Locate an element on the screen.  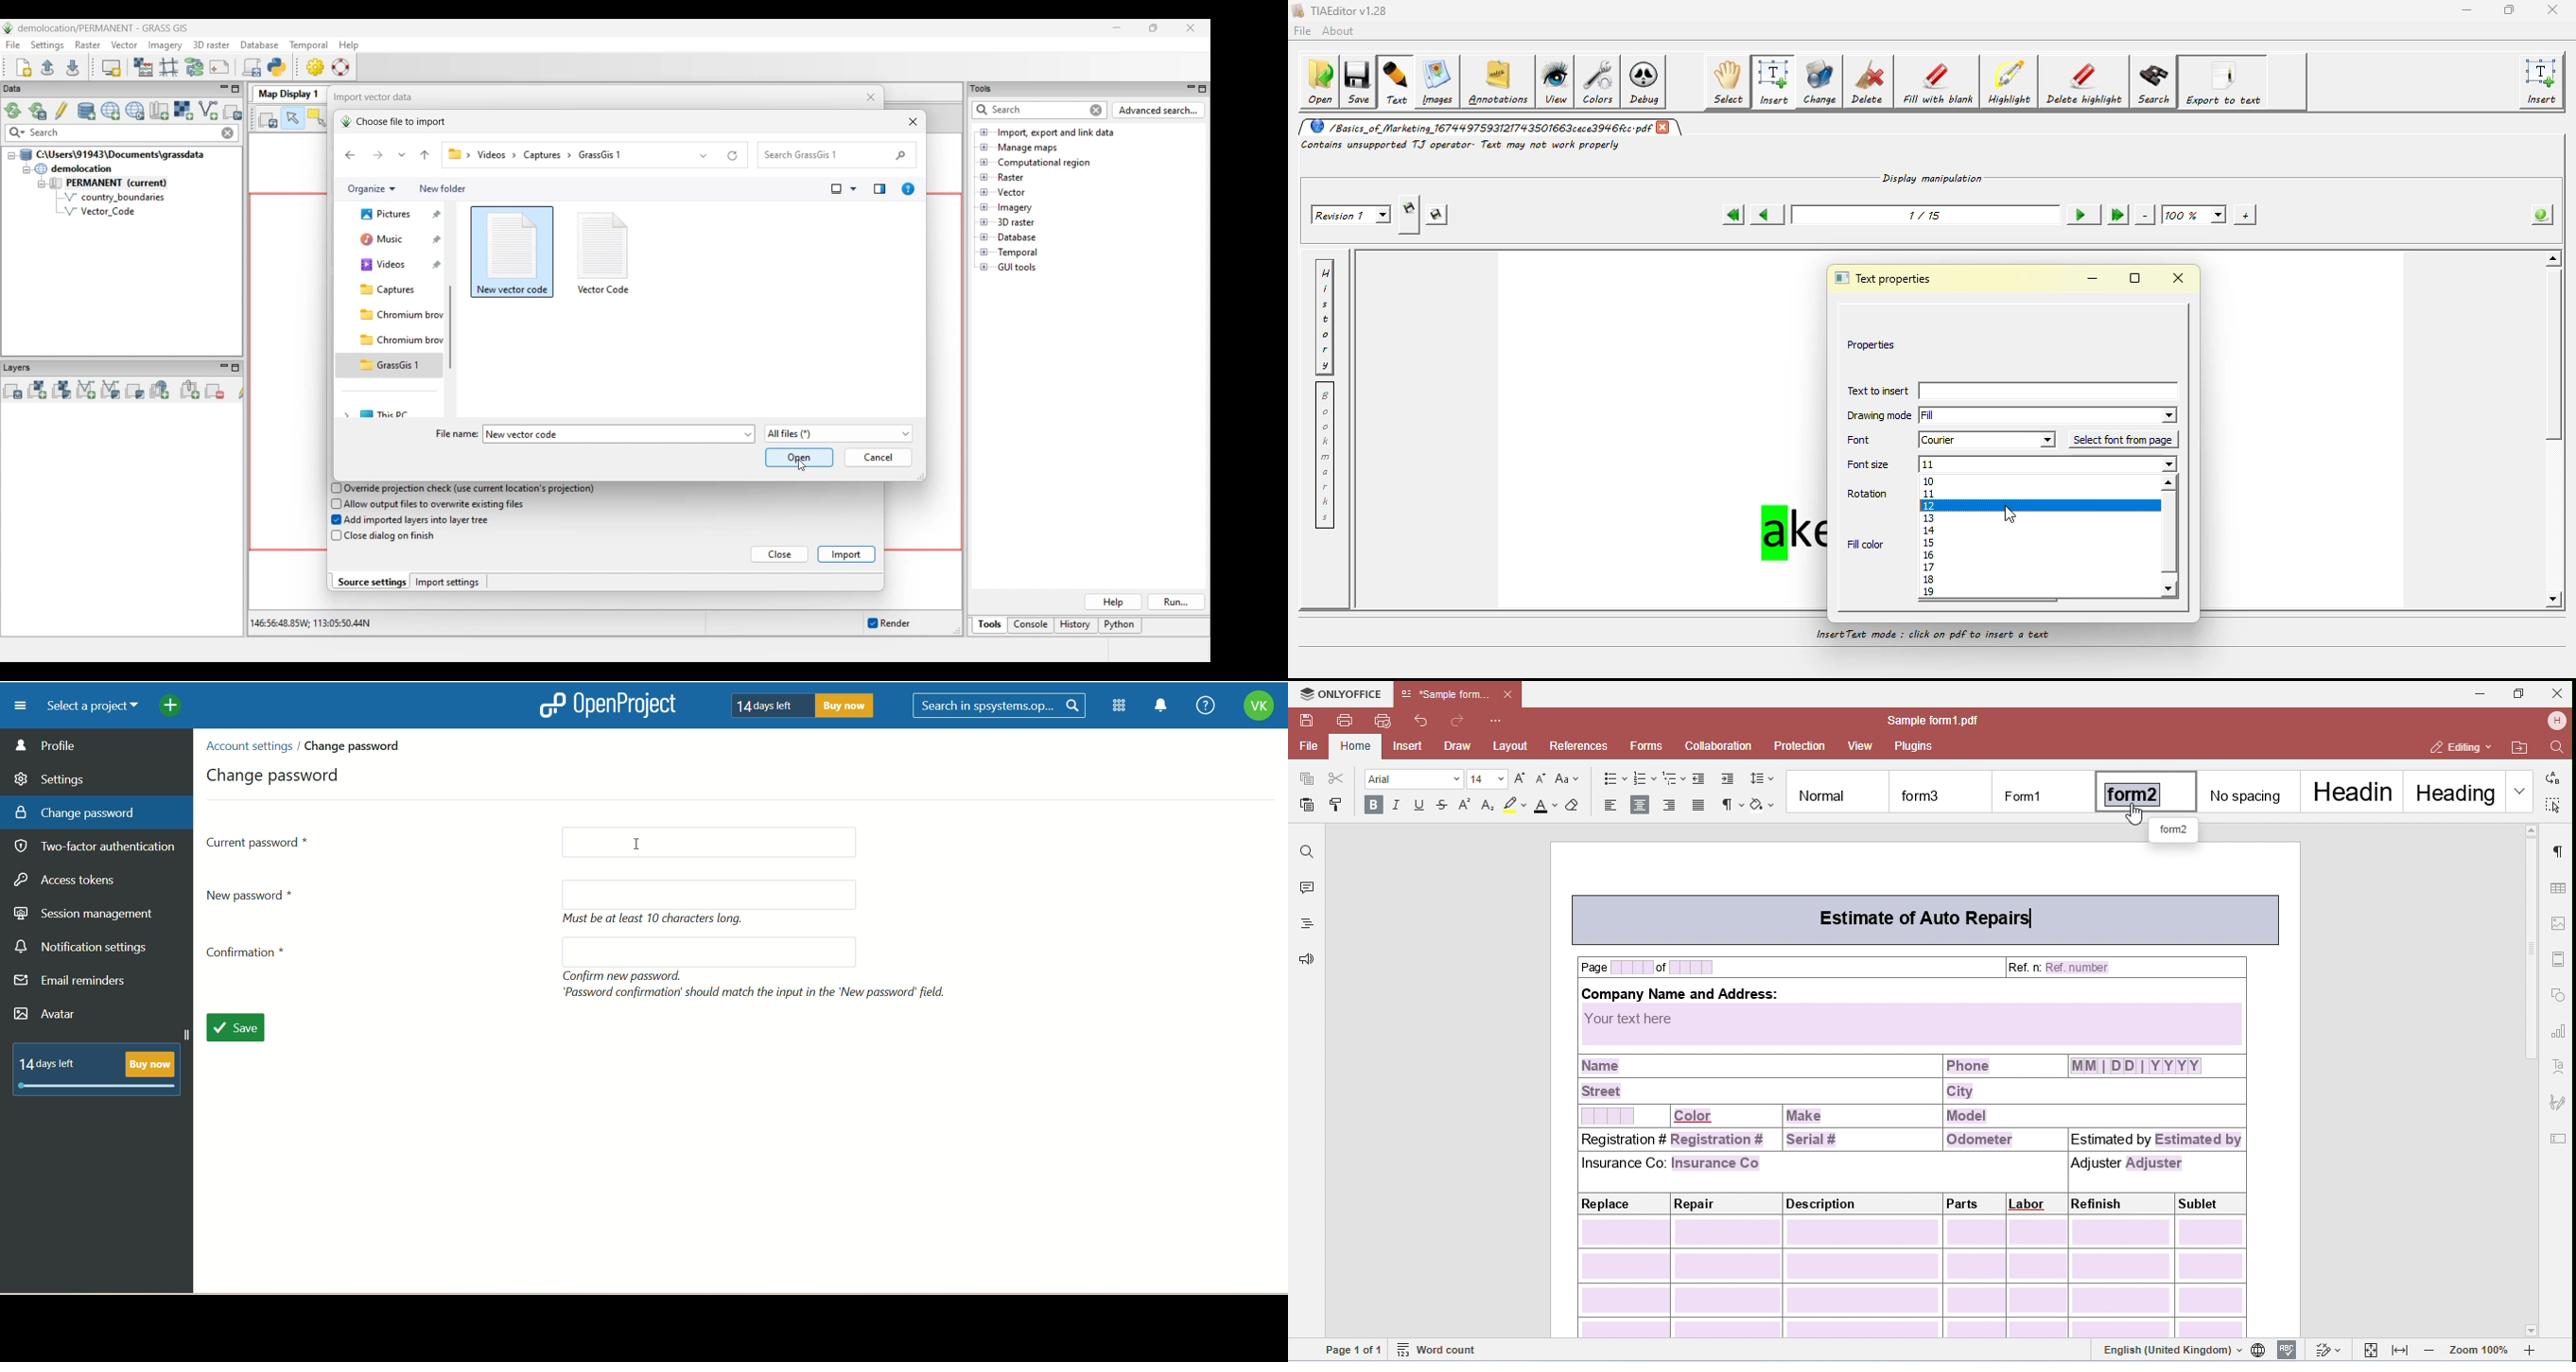
select is located at coordinates (1729, 82).